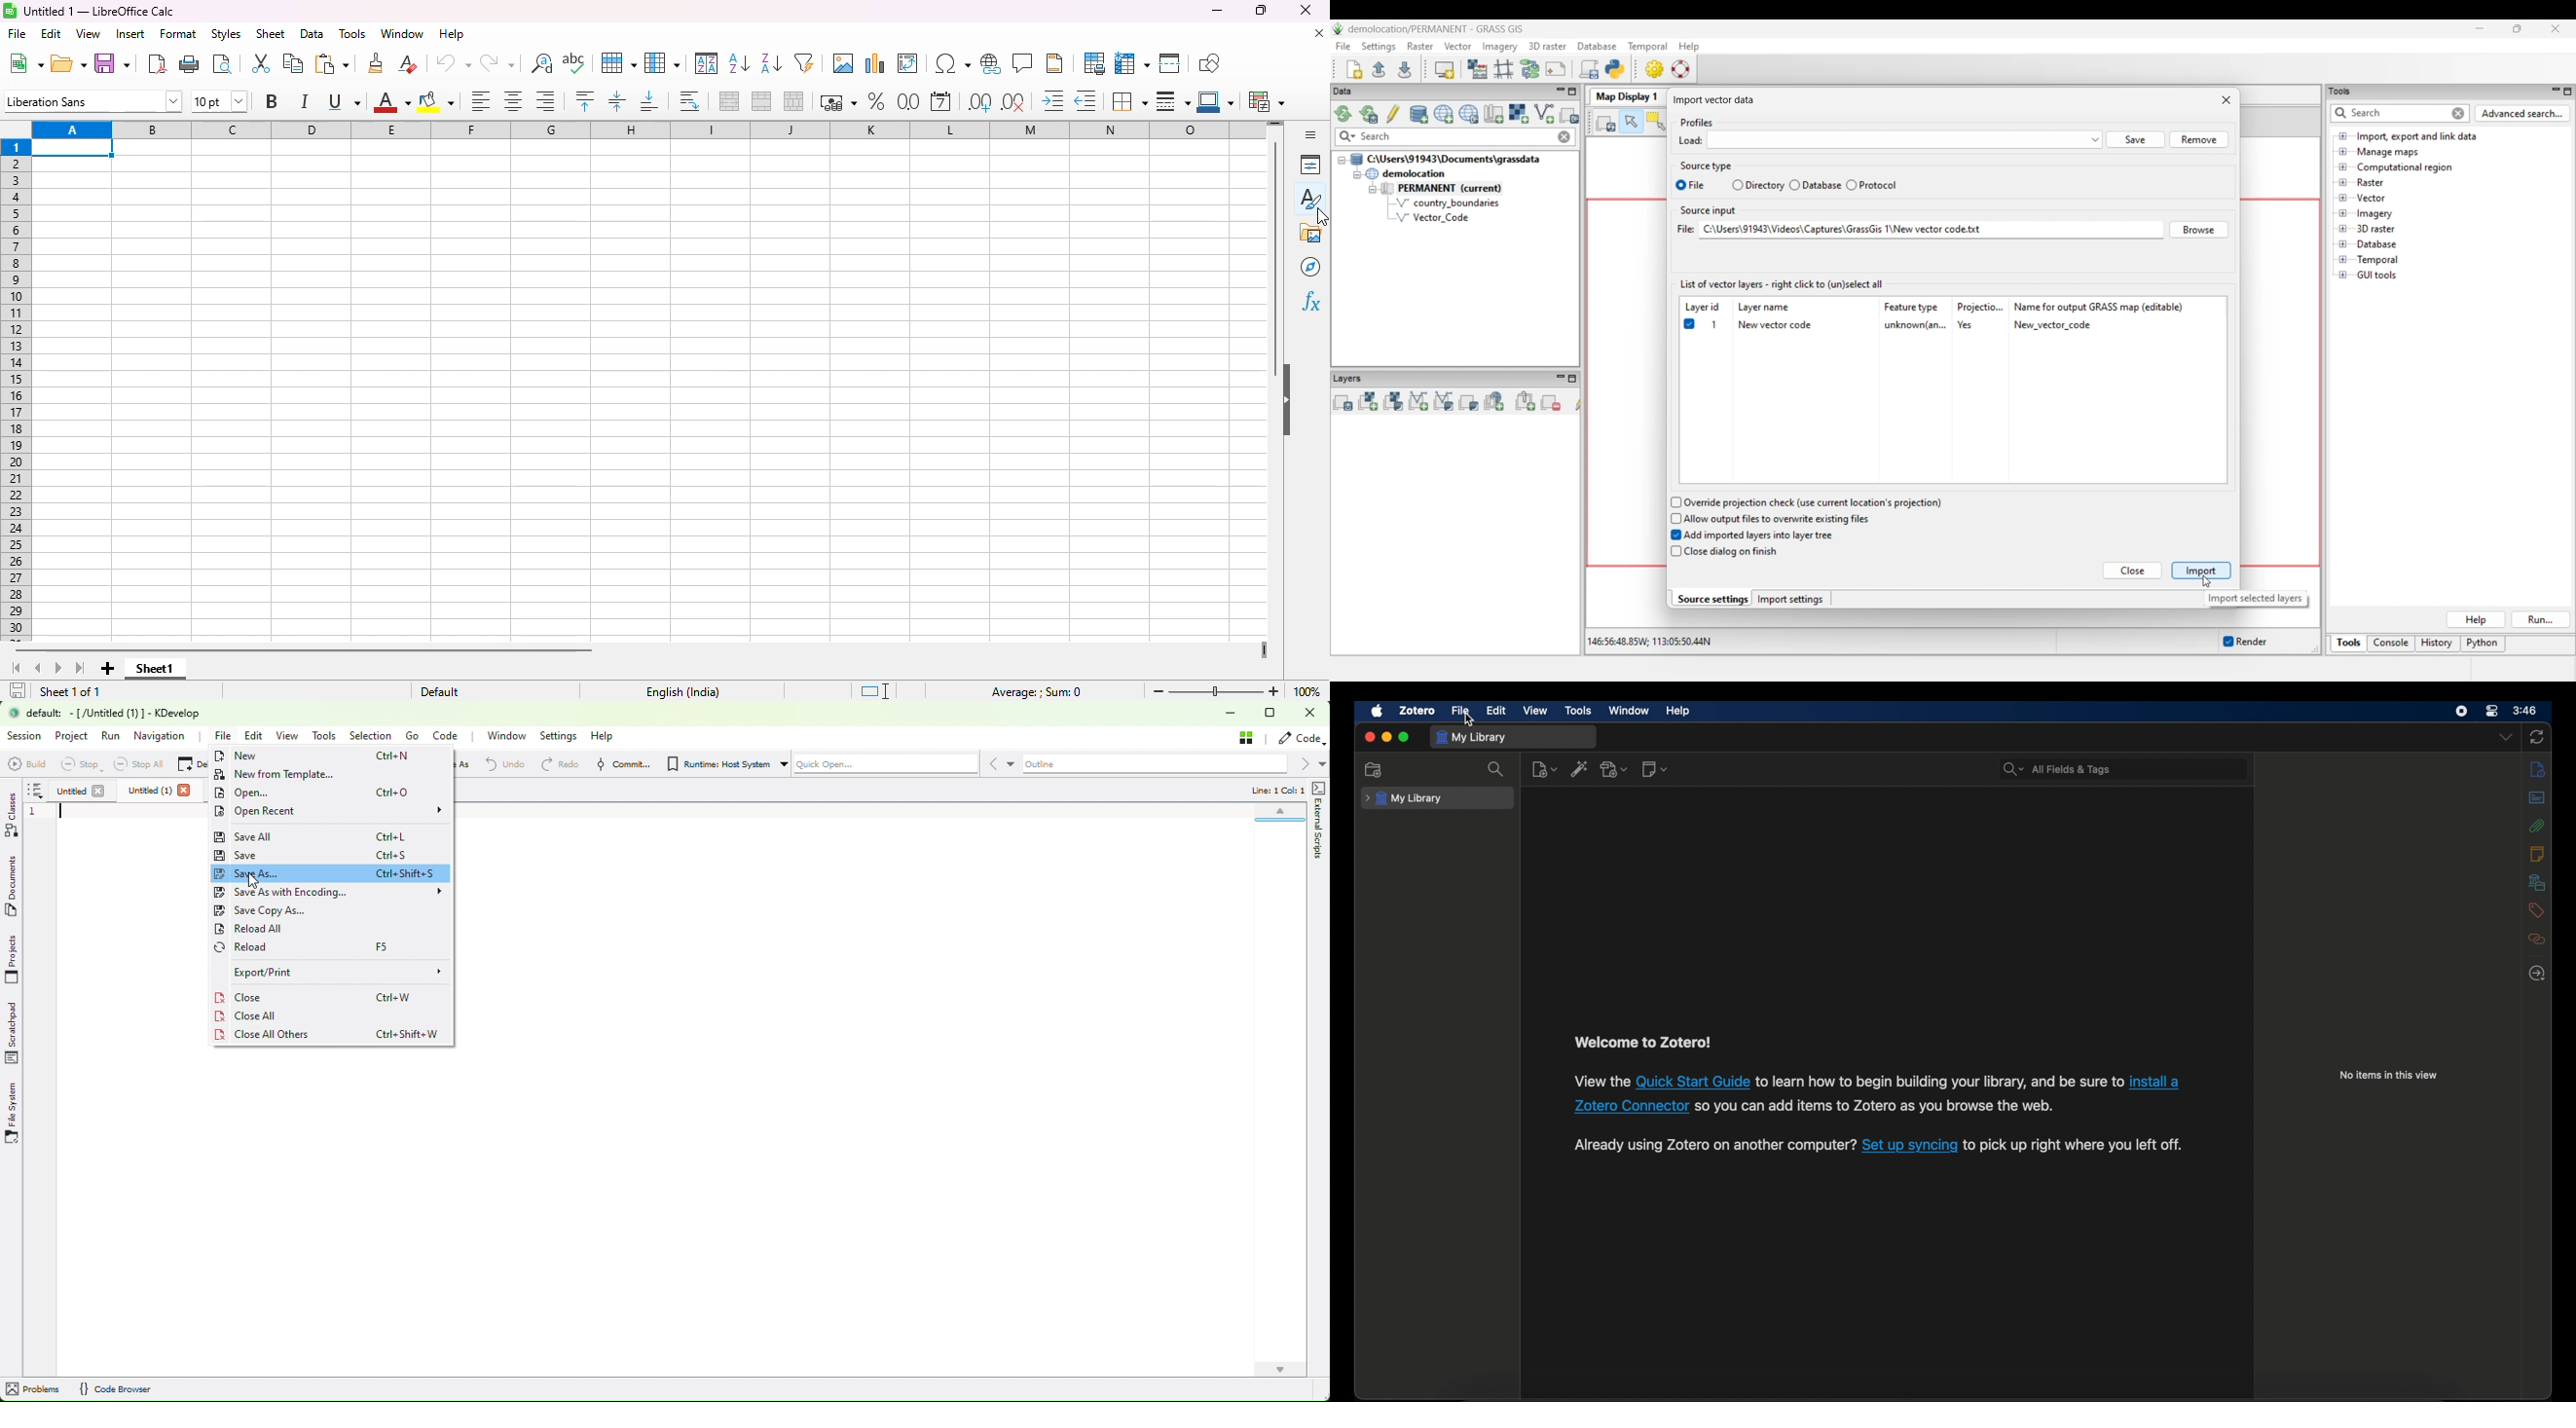 This screenshot has height=1428, width=2576. I want to click on rows, so click(17, 390).